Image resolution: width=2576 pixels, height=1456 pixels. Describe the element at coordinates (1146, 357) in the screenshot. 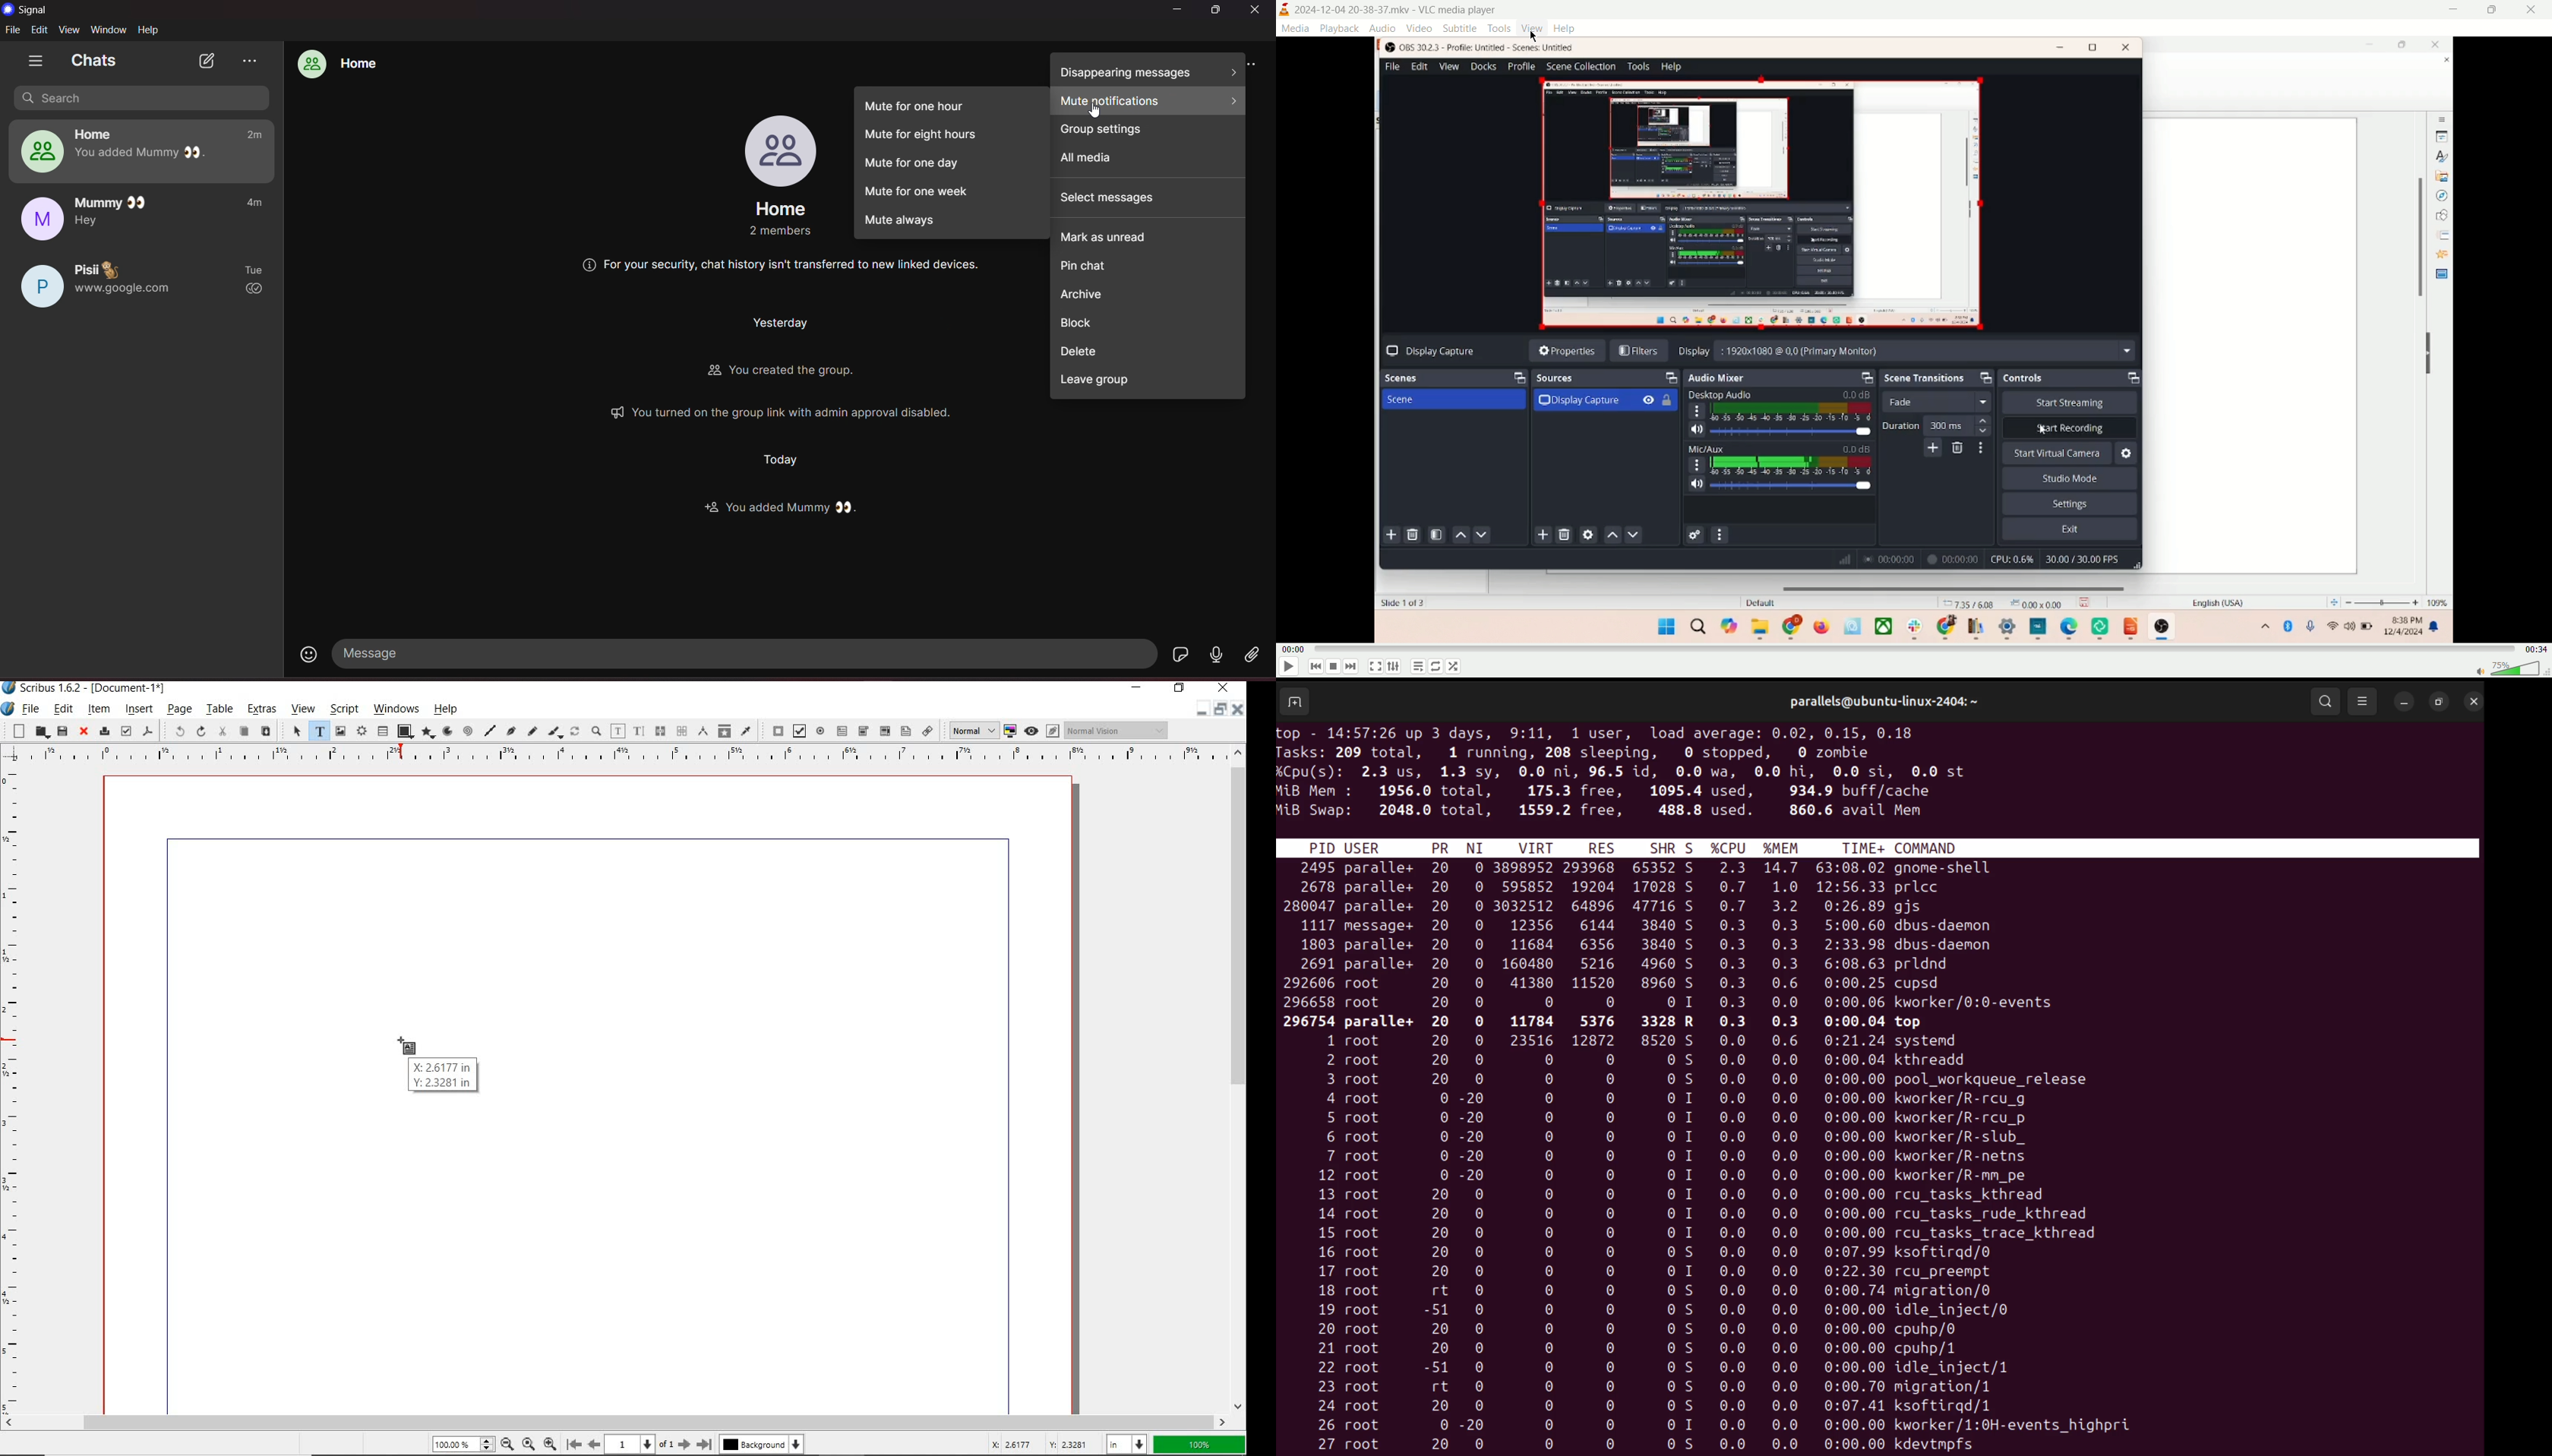

I see `delete` at that location.